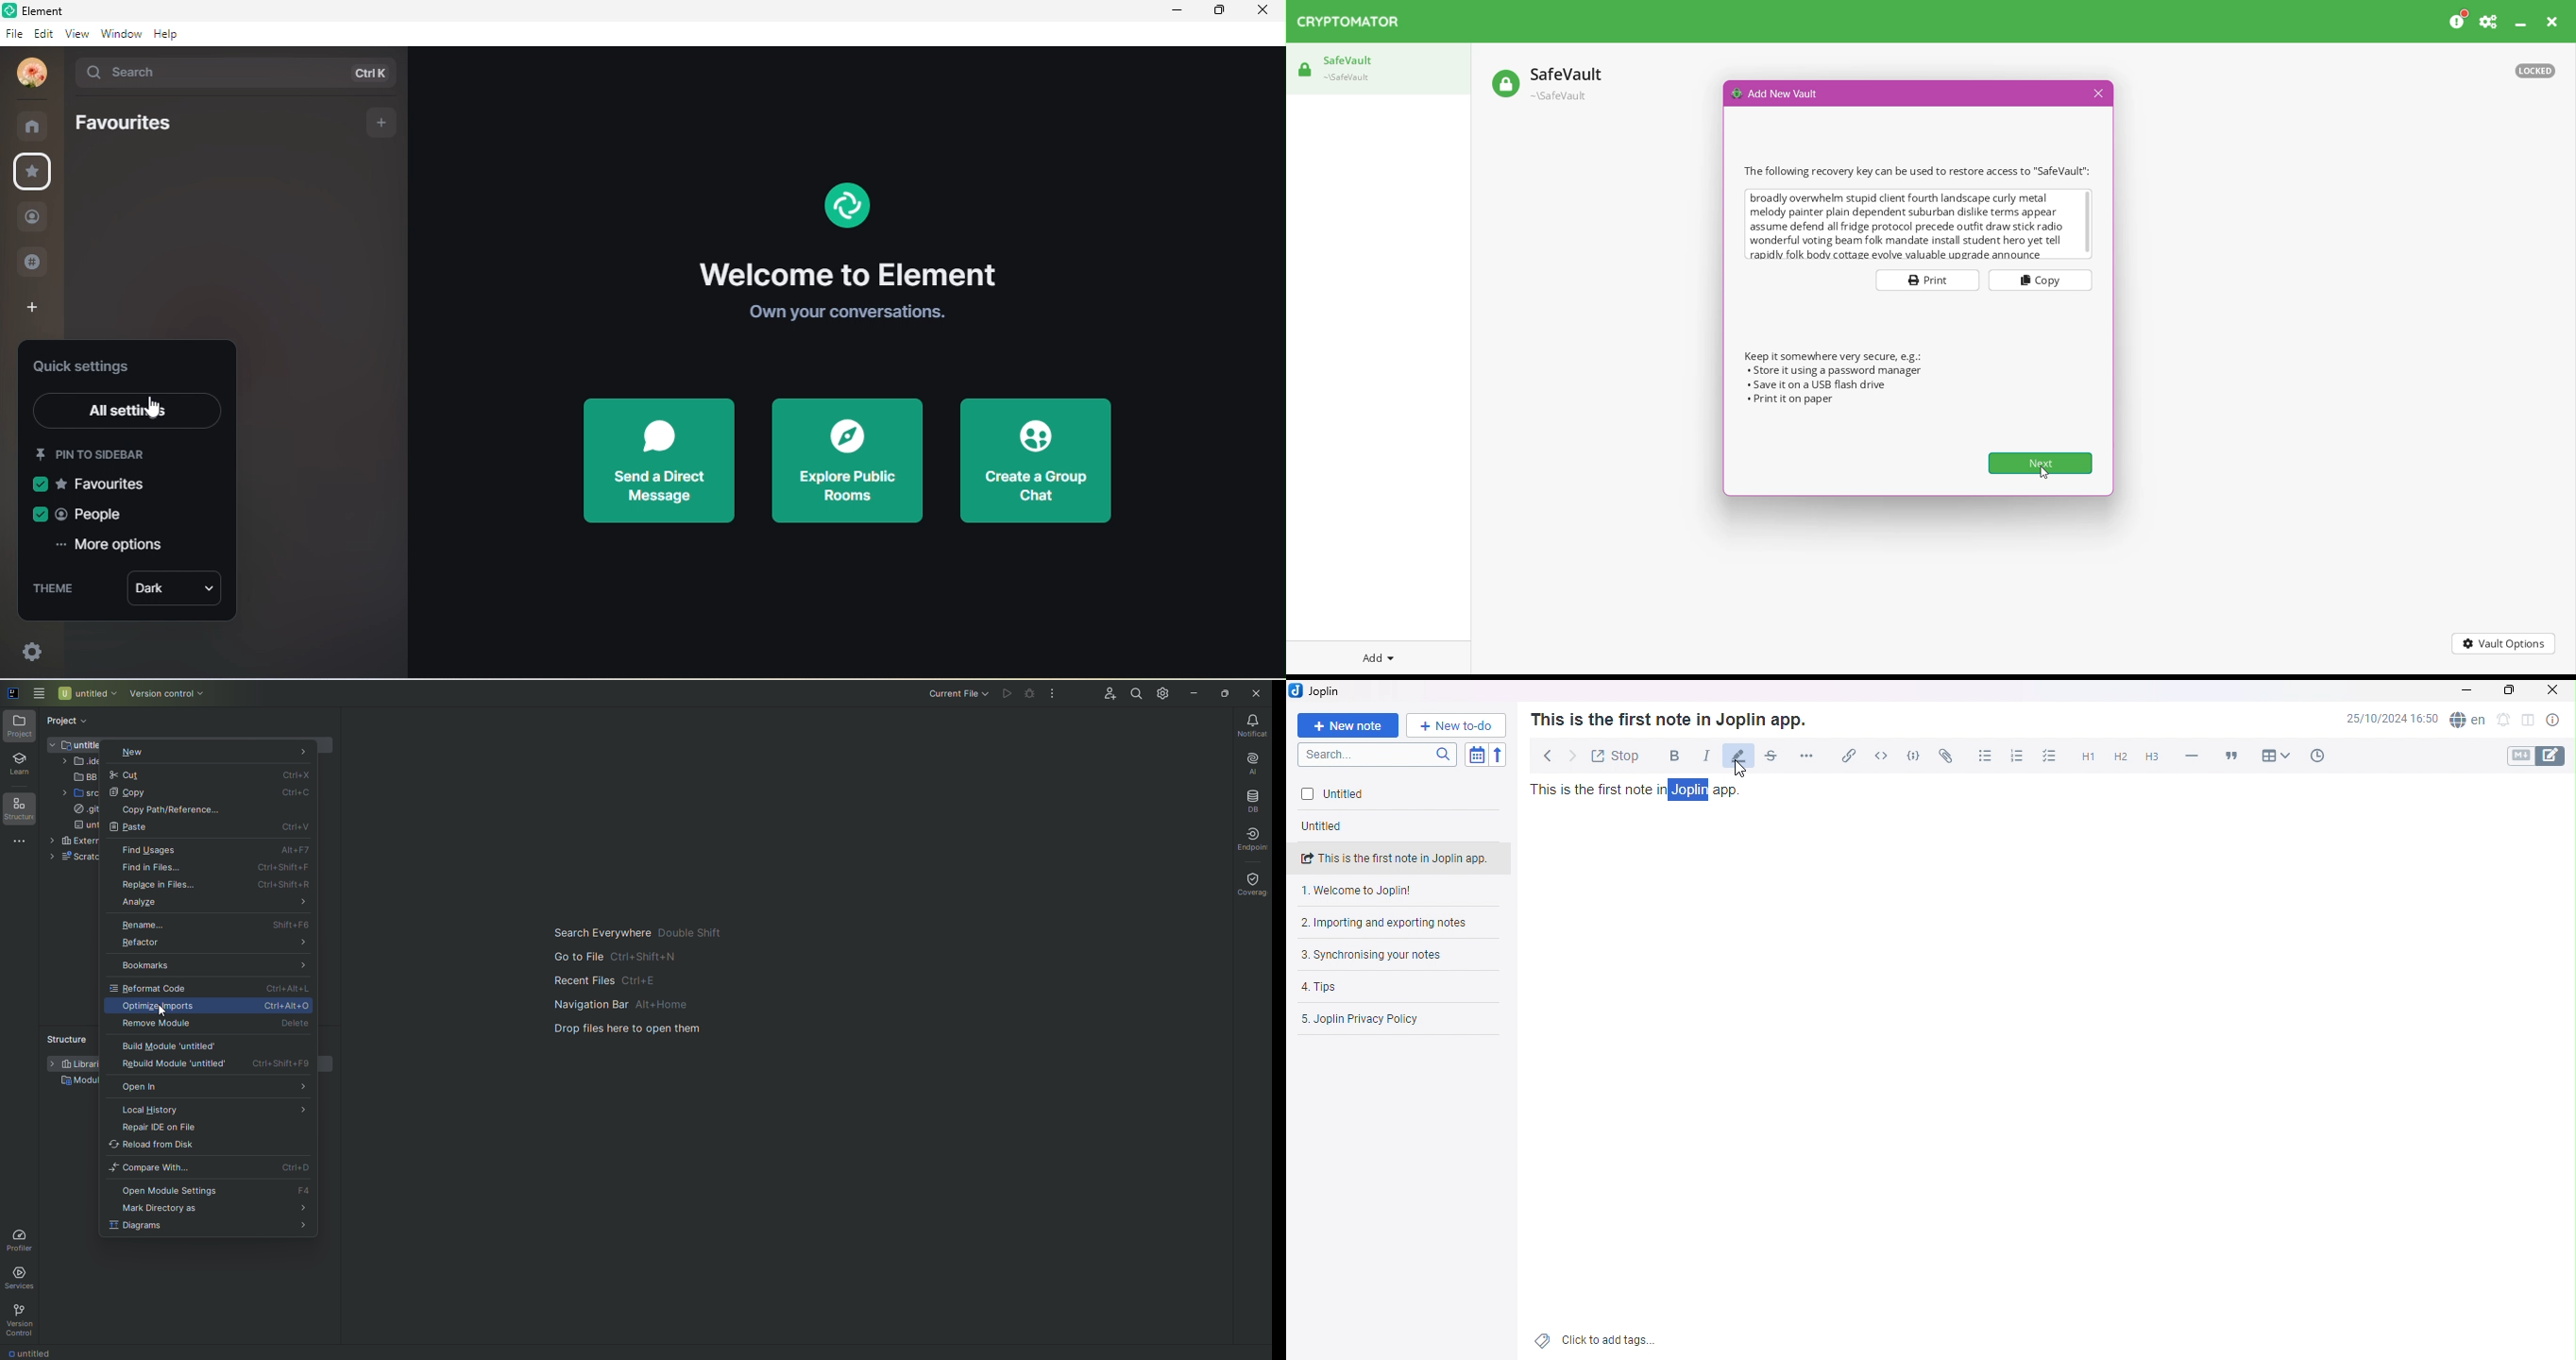 The width and height of the screenshot is (2576, 1372). What do you see at coordinates (1383, 954) in the screenshot?
I see `Synchronising your notes` at bounding box center [1383, 954].